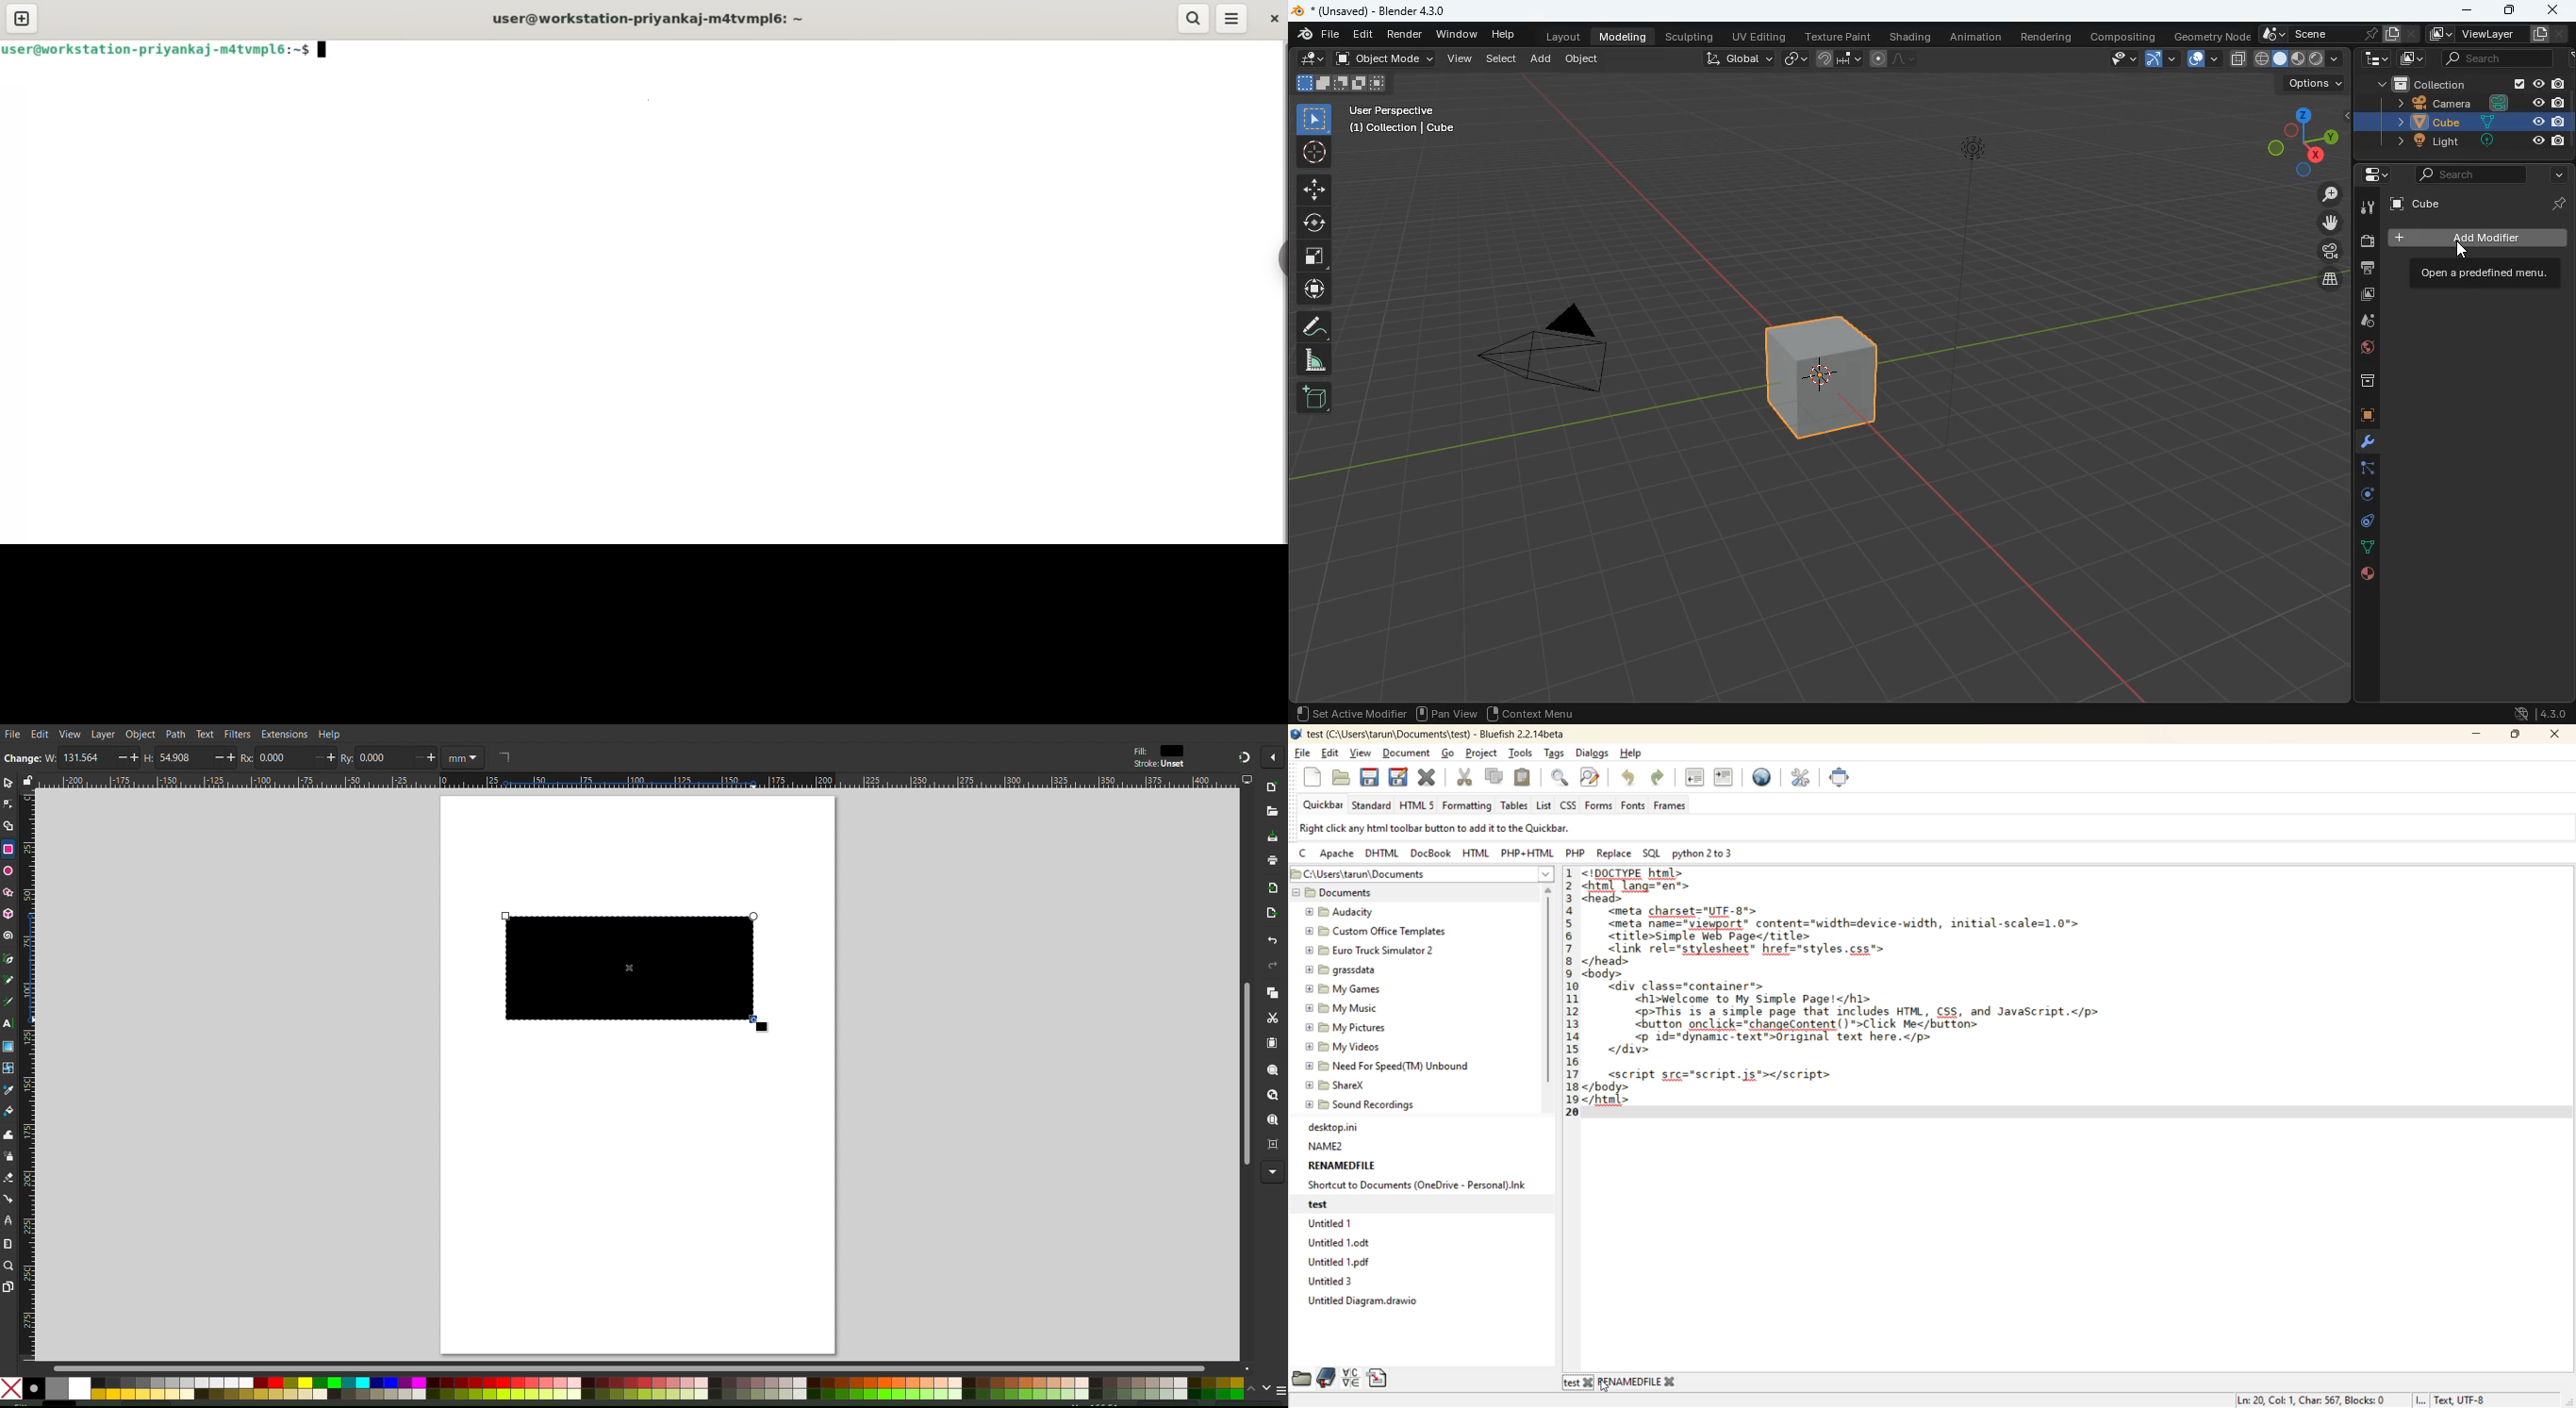 The image size is (2576, 1428). Describe the element at coordinates (1548, 877) in the screenshot. I see `show more` at that location.